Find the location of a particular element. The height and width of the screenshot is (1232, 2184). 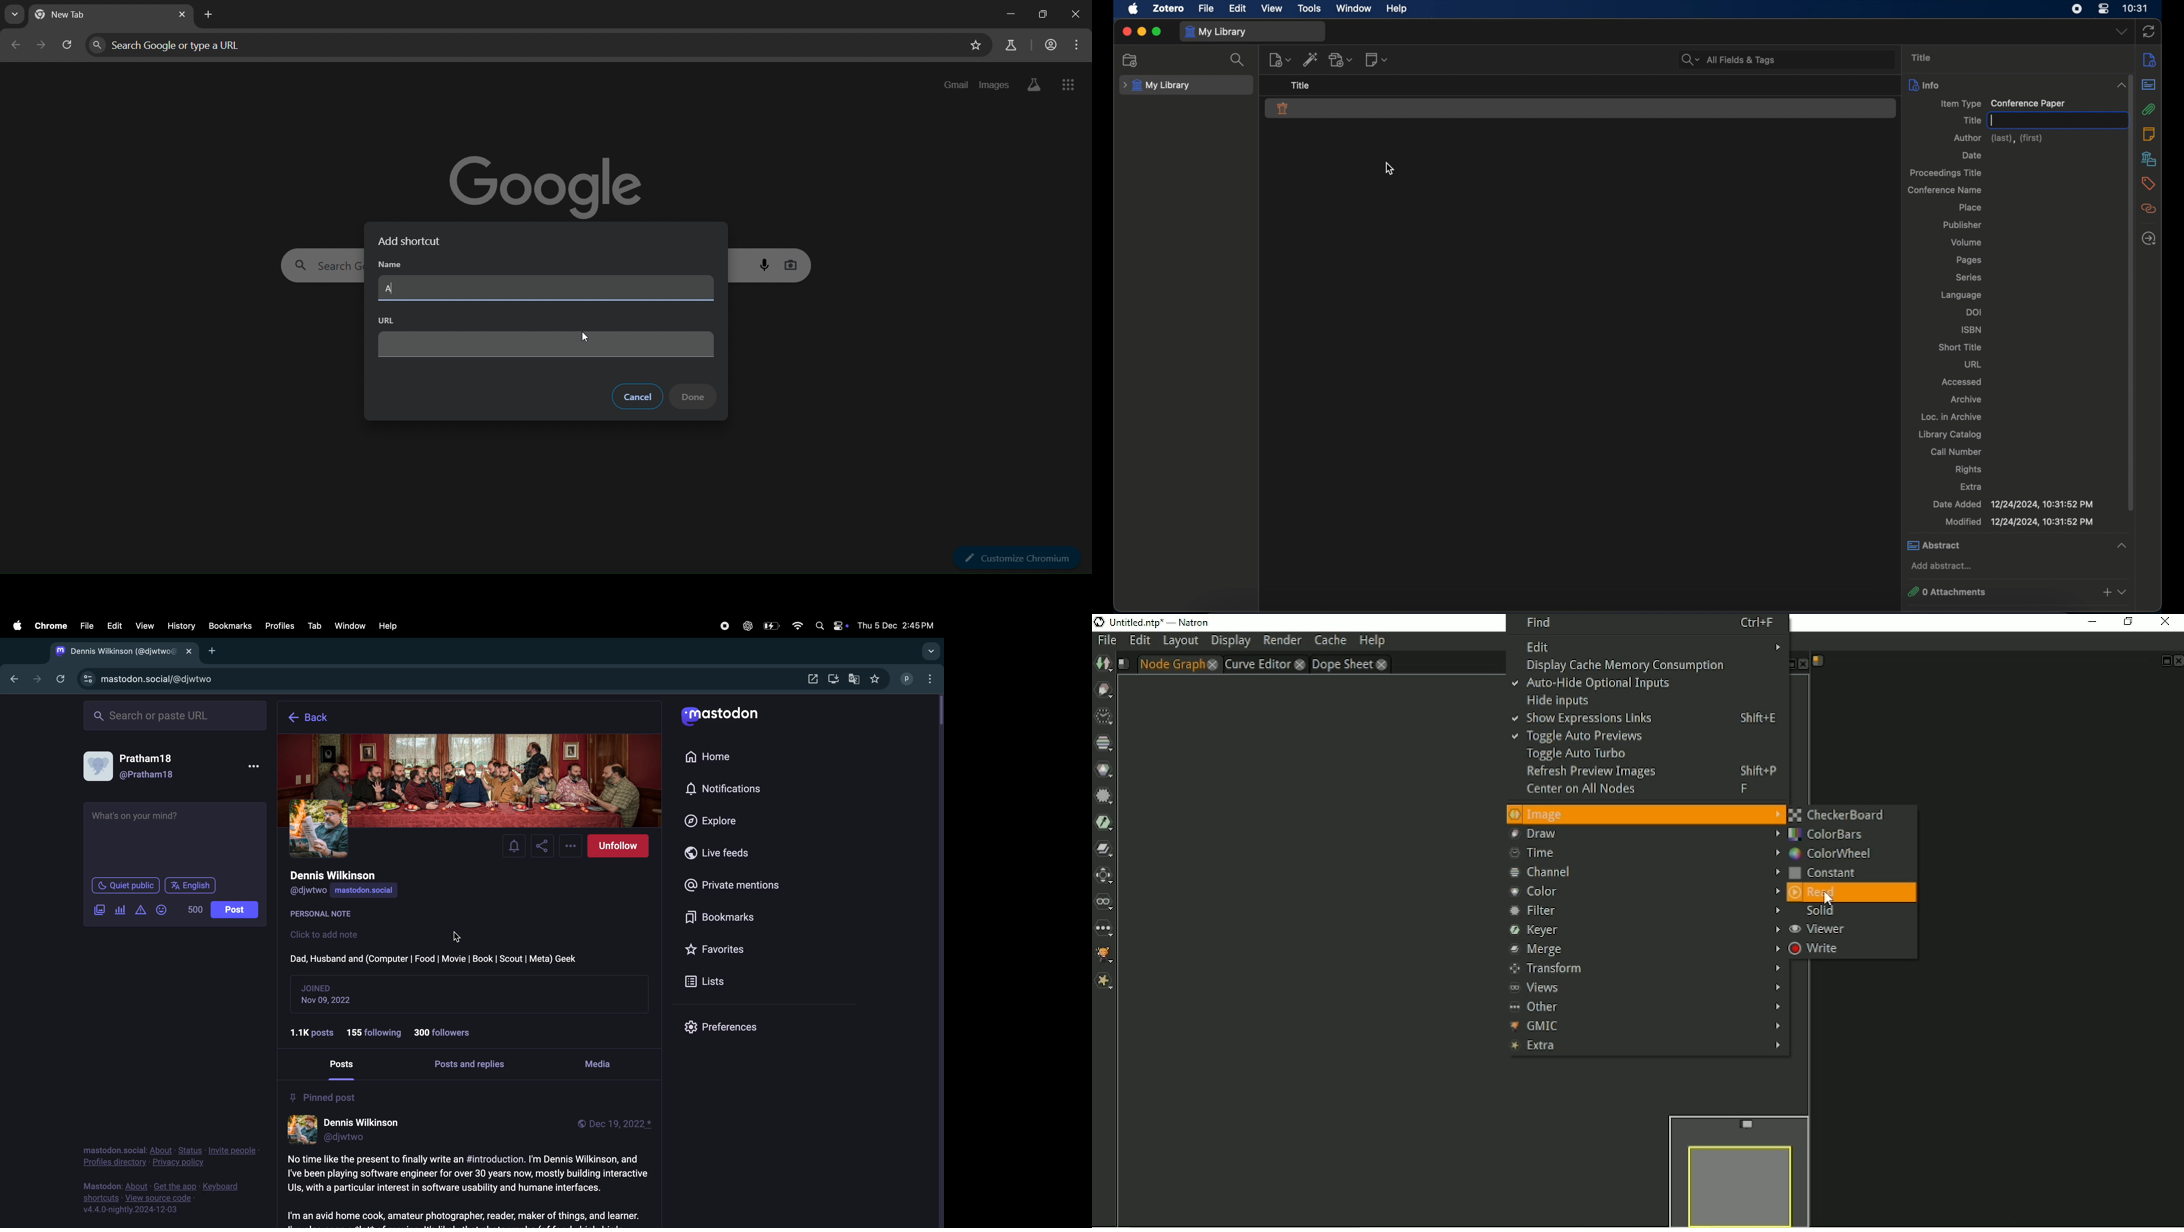

accessed is located at coordinates (1962, 381).